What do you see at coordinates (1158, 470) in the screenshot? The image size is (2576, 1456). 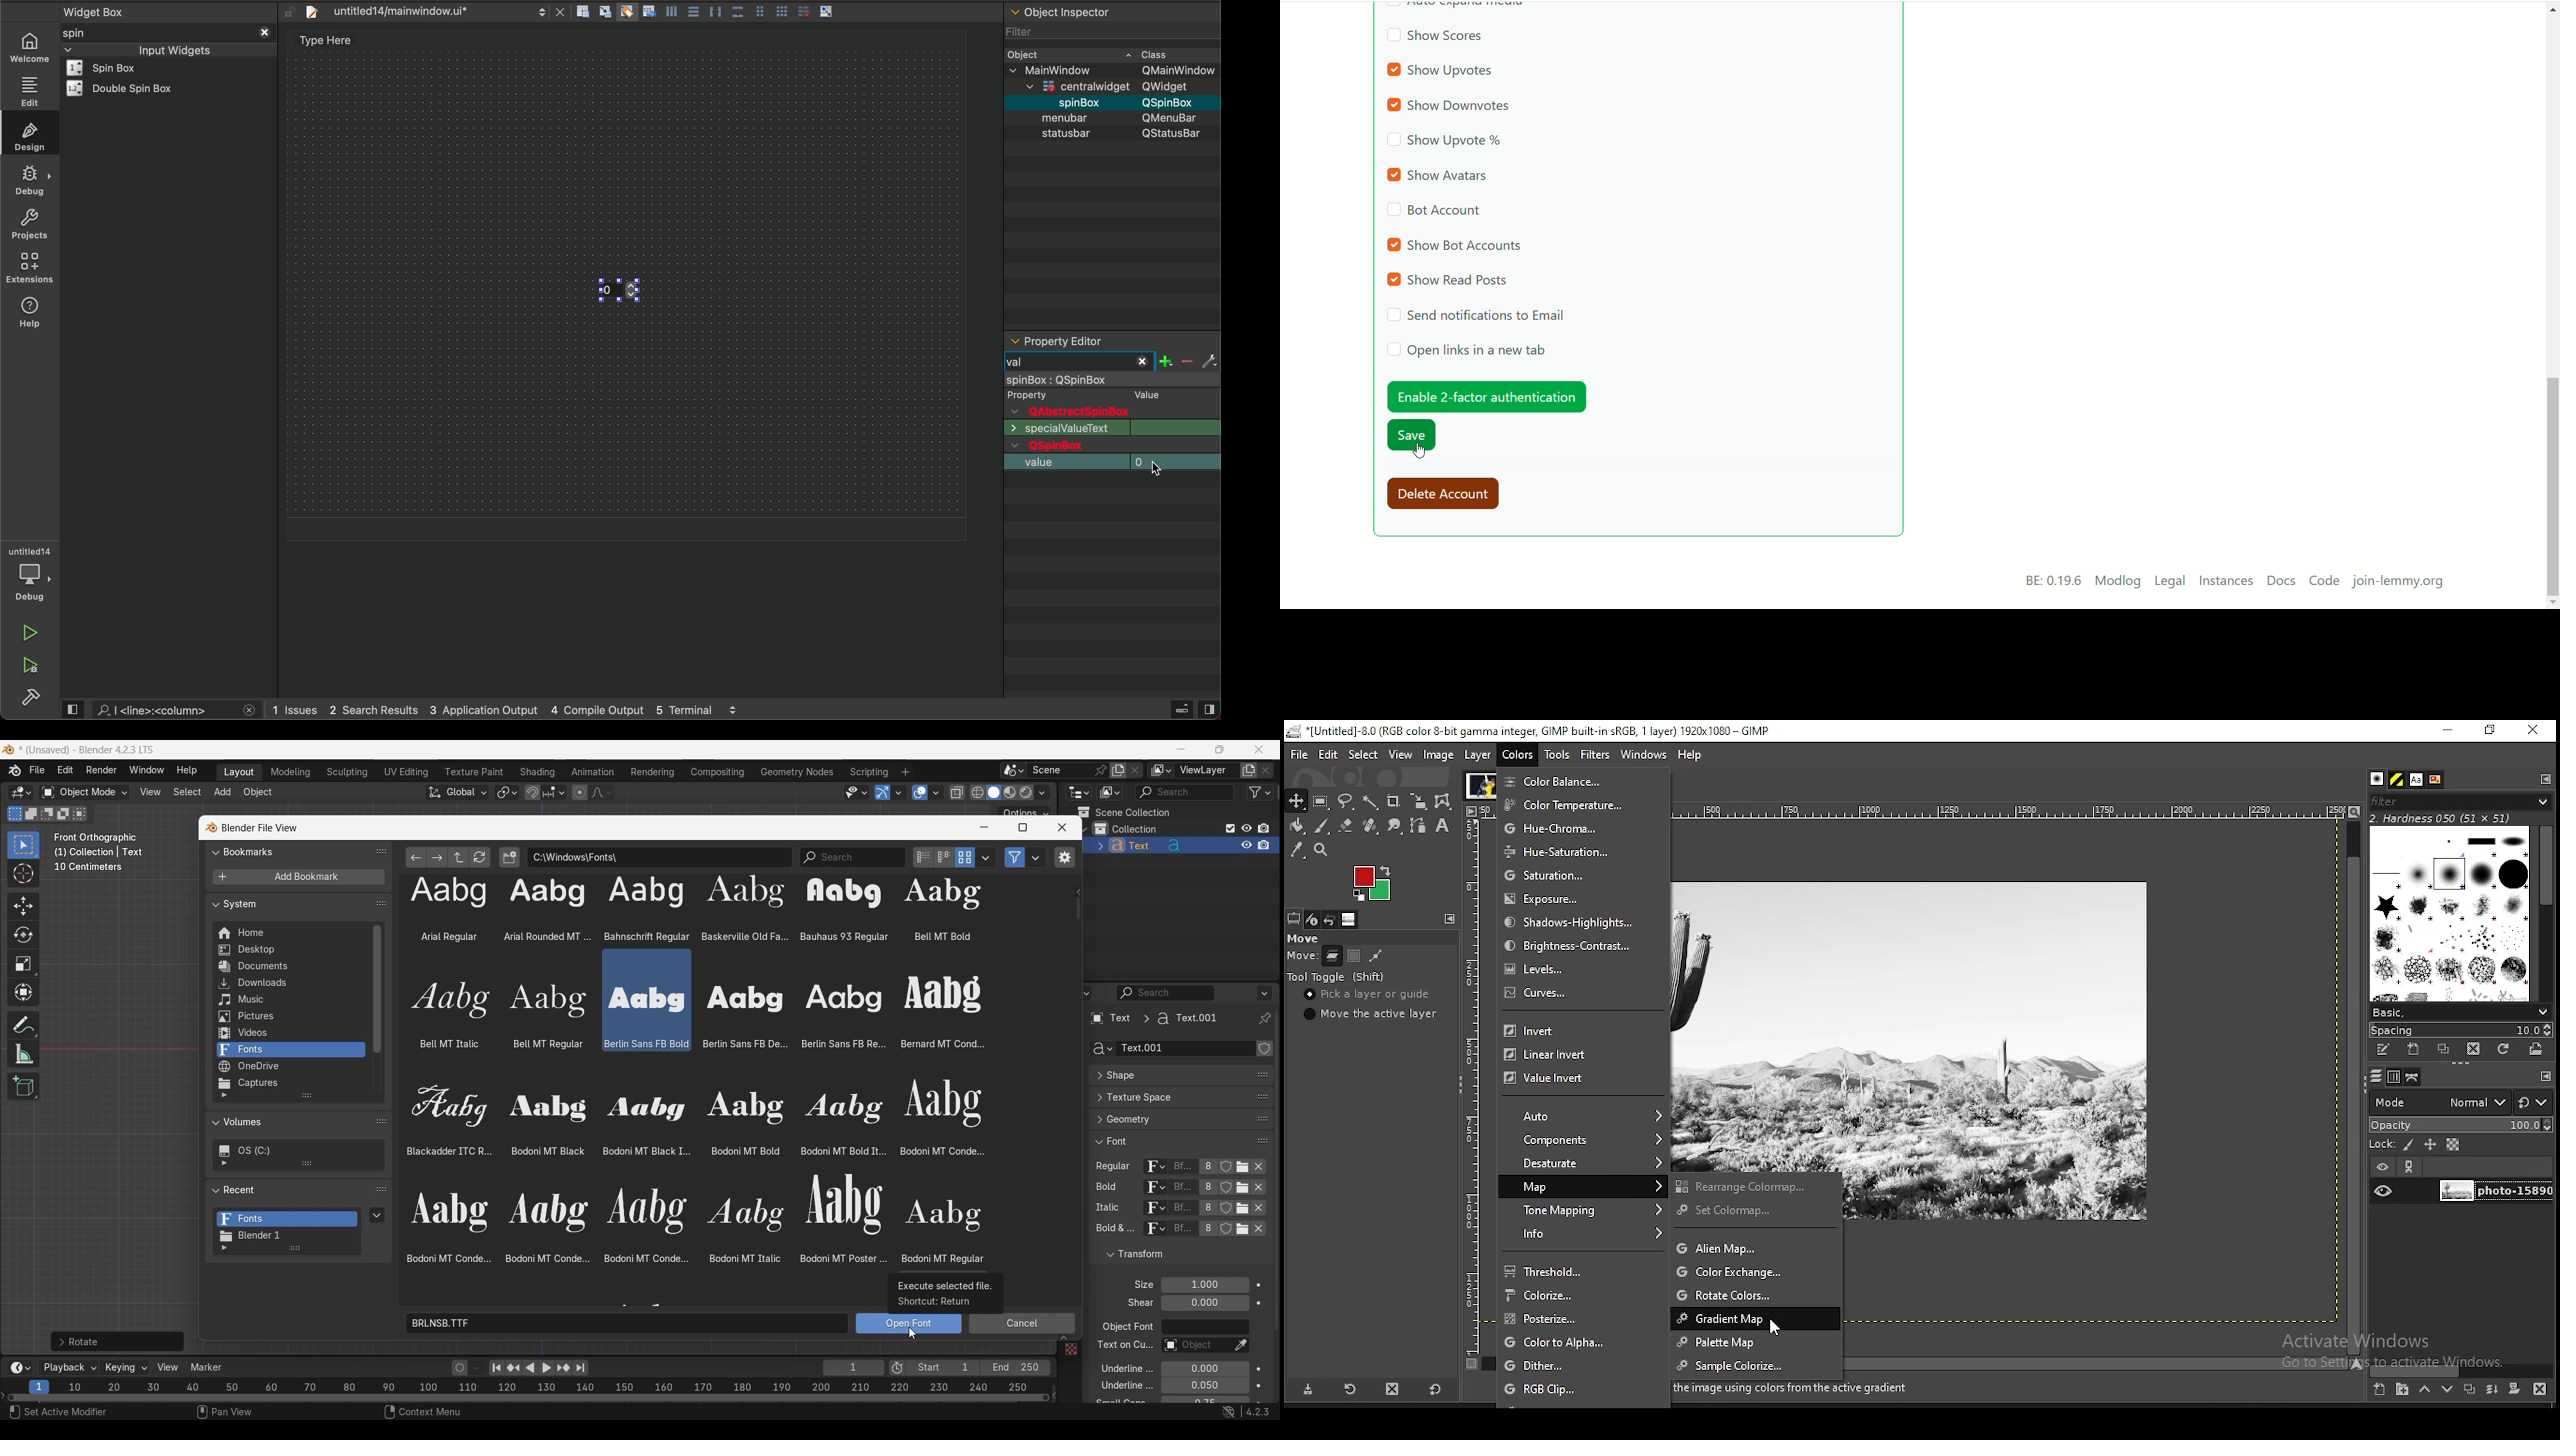 I see `cursor` at bounding box center [1158, 470].